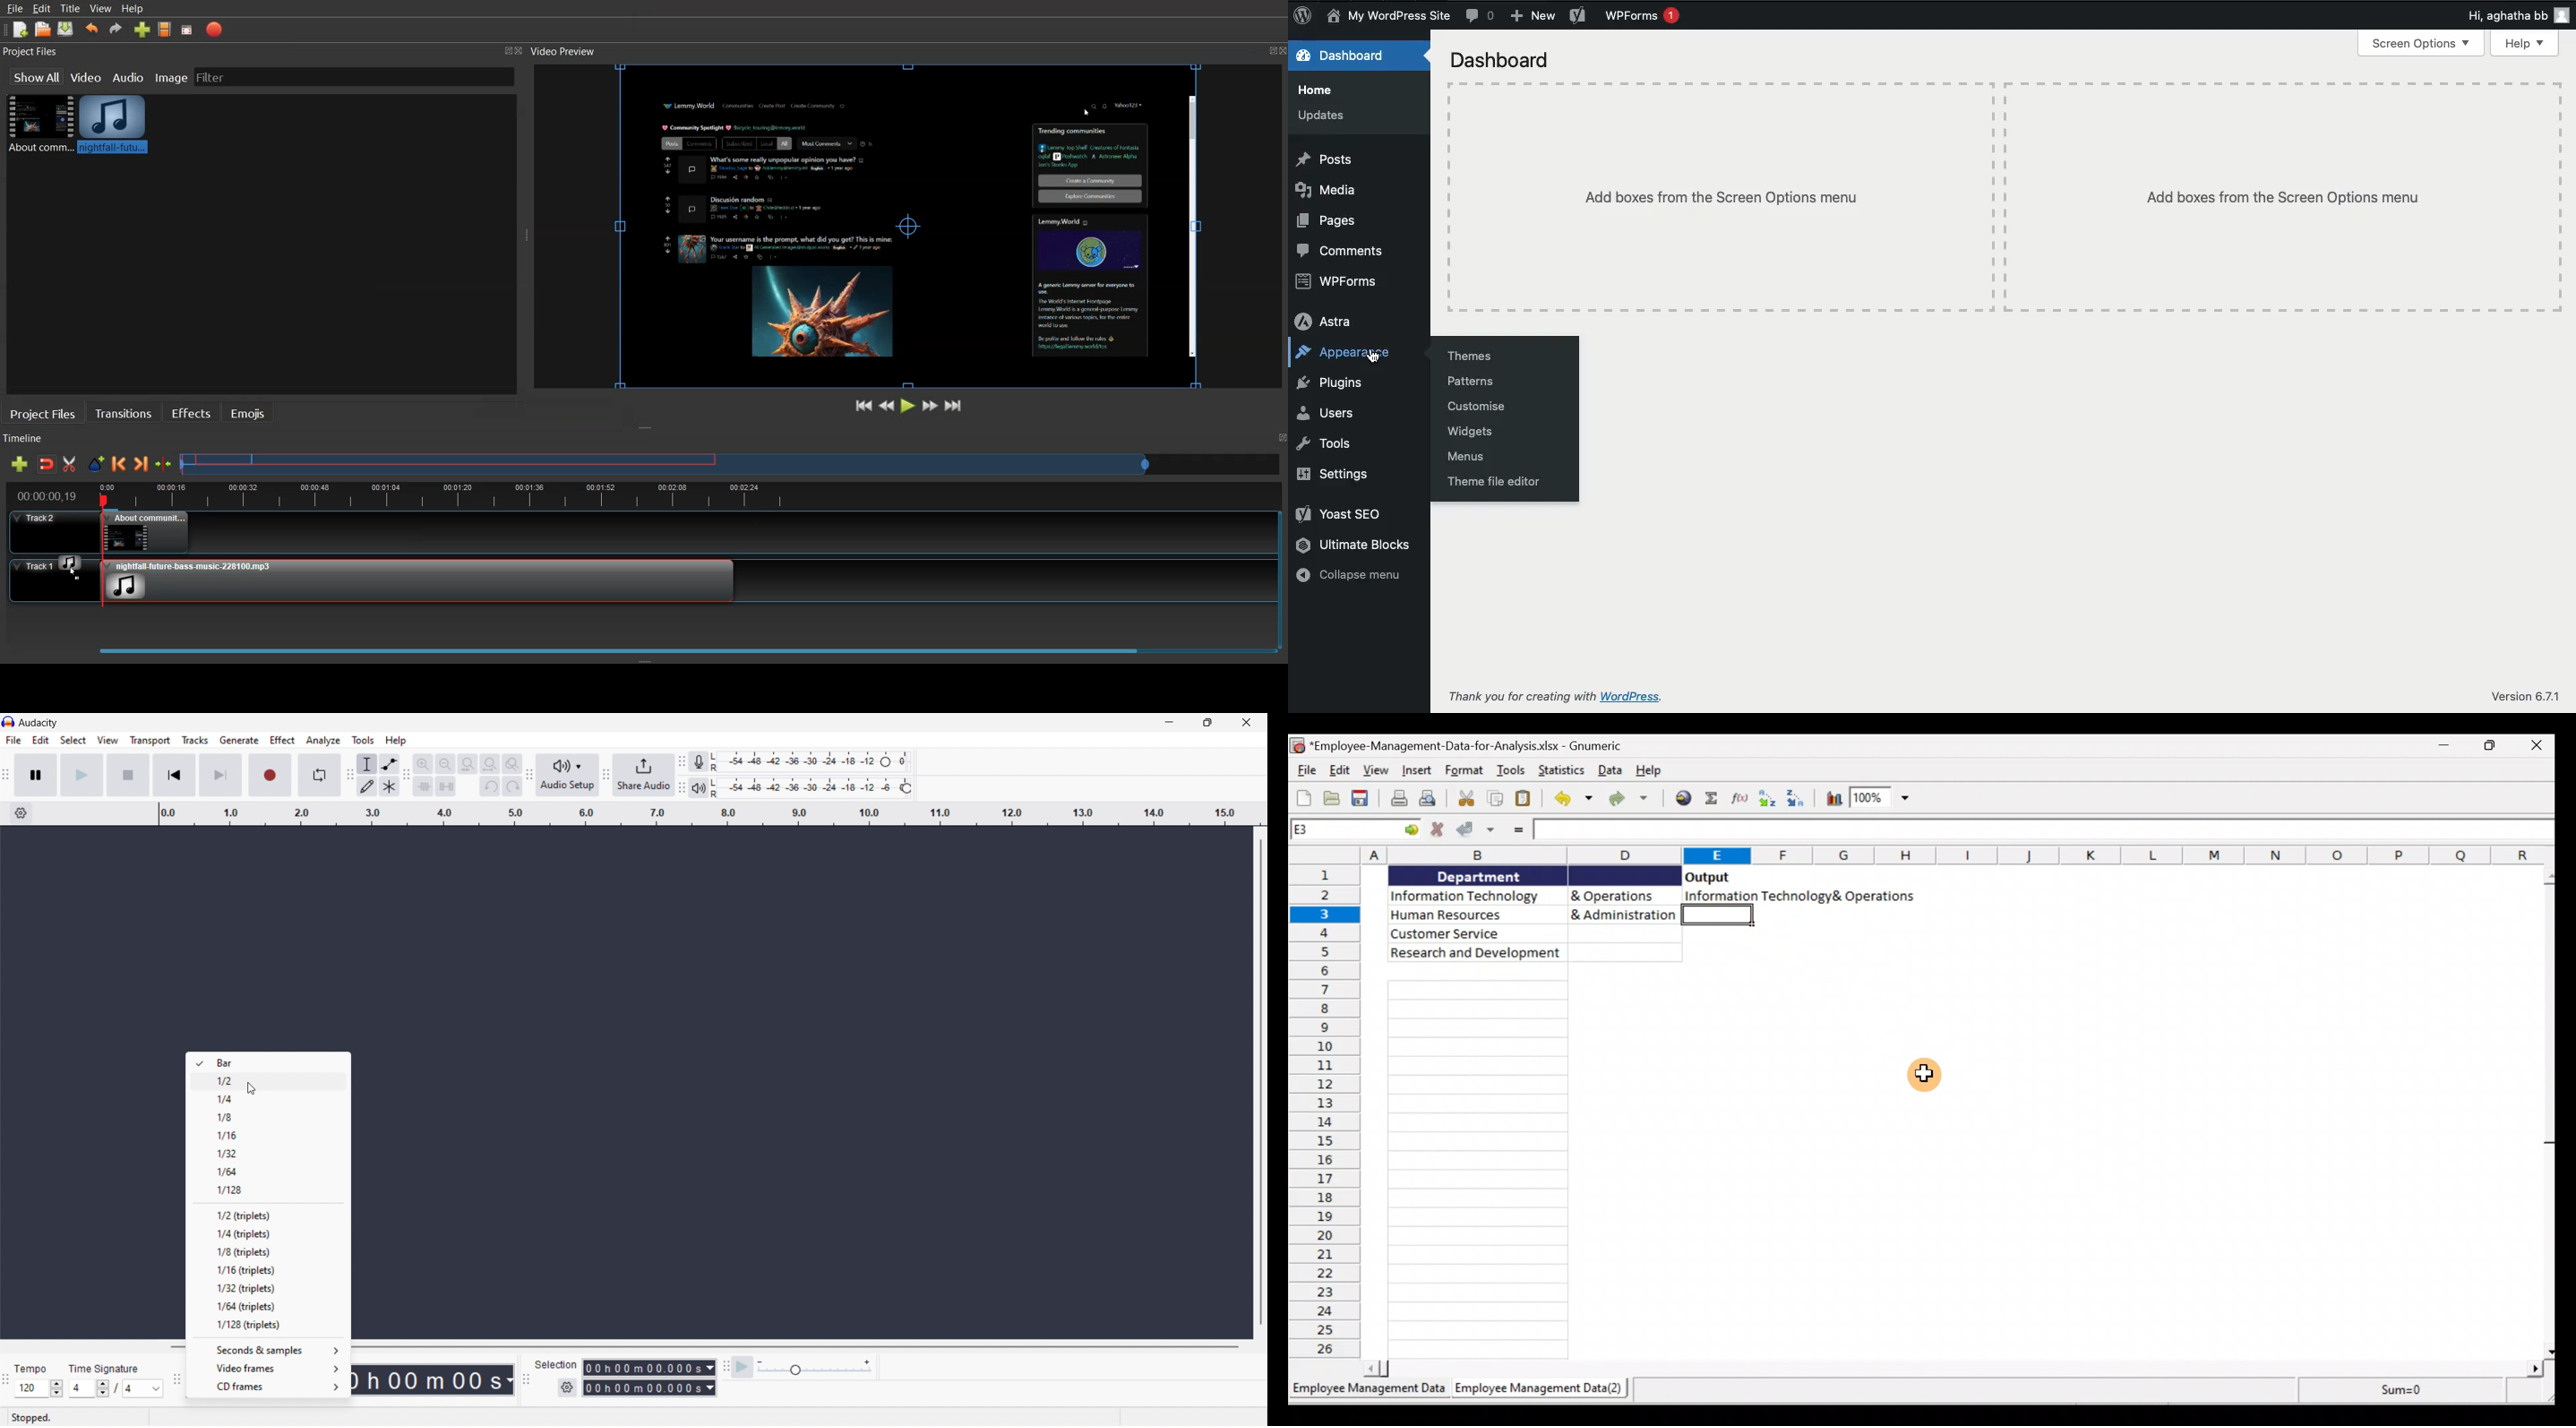  What do you see at coordinates (645, 659) in the screenshot?
I see `Window Adjuster` at bounding box center [645, 659].